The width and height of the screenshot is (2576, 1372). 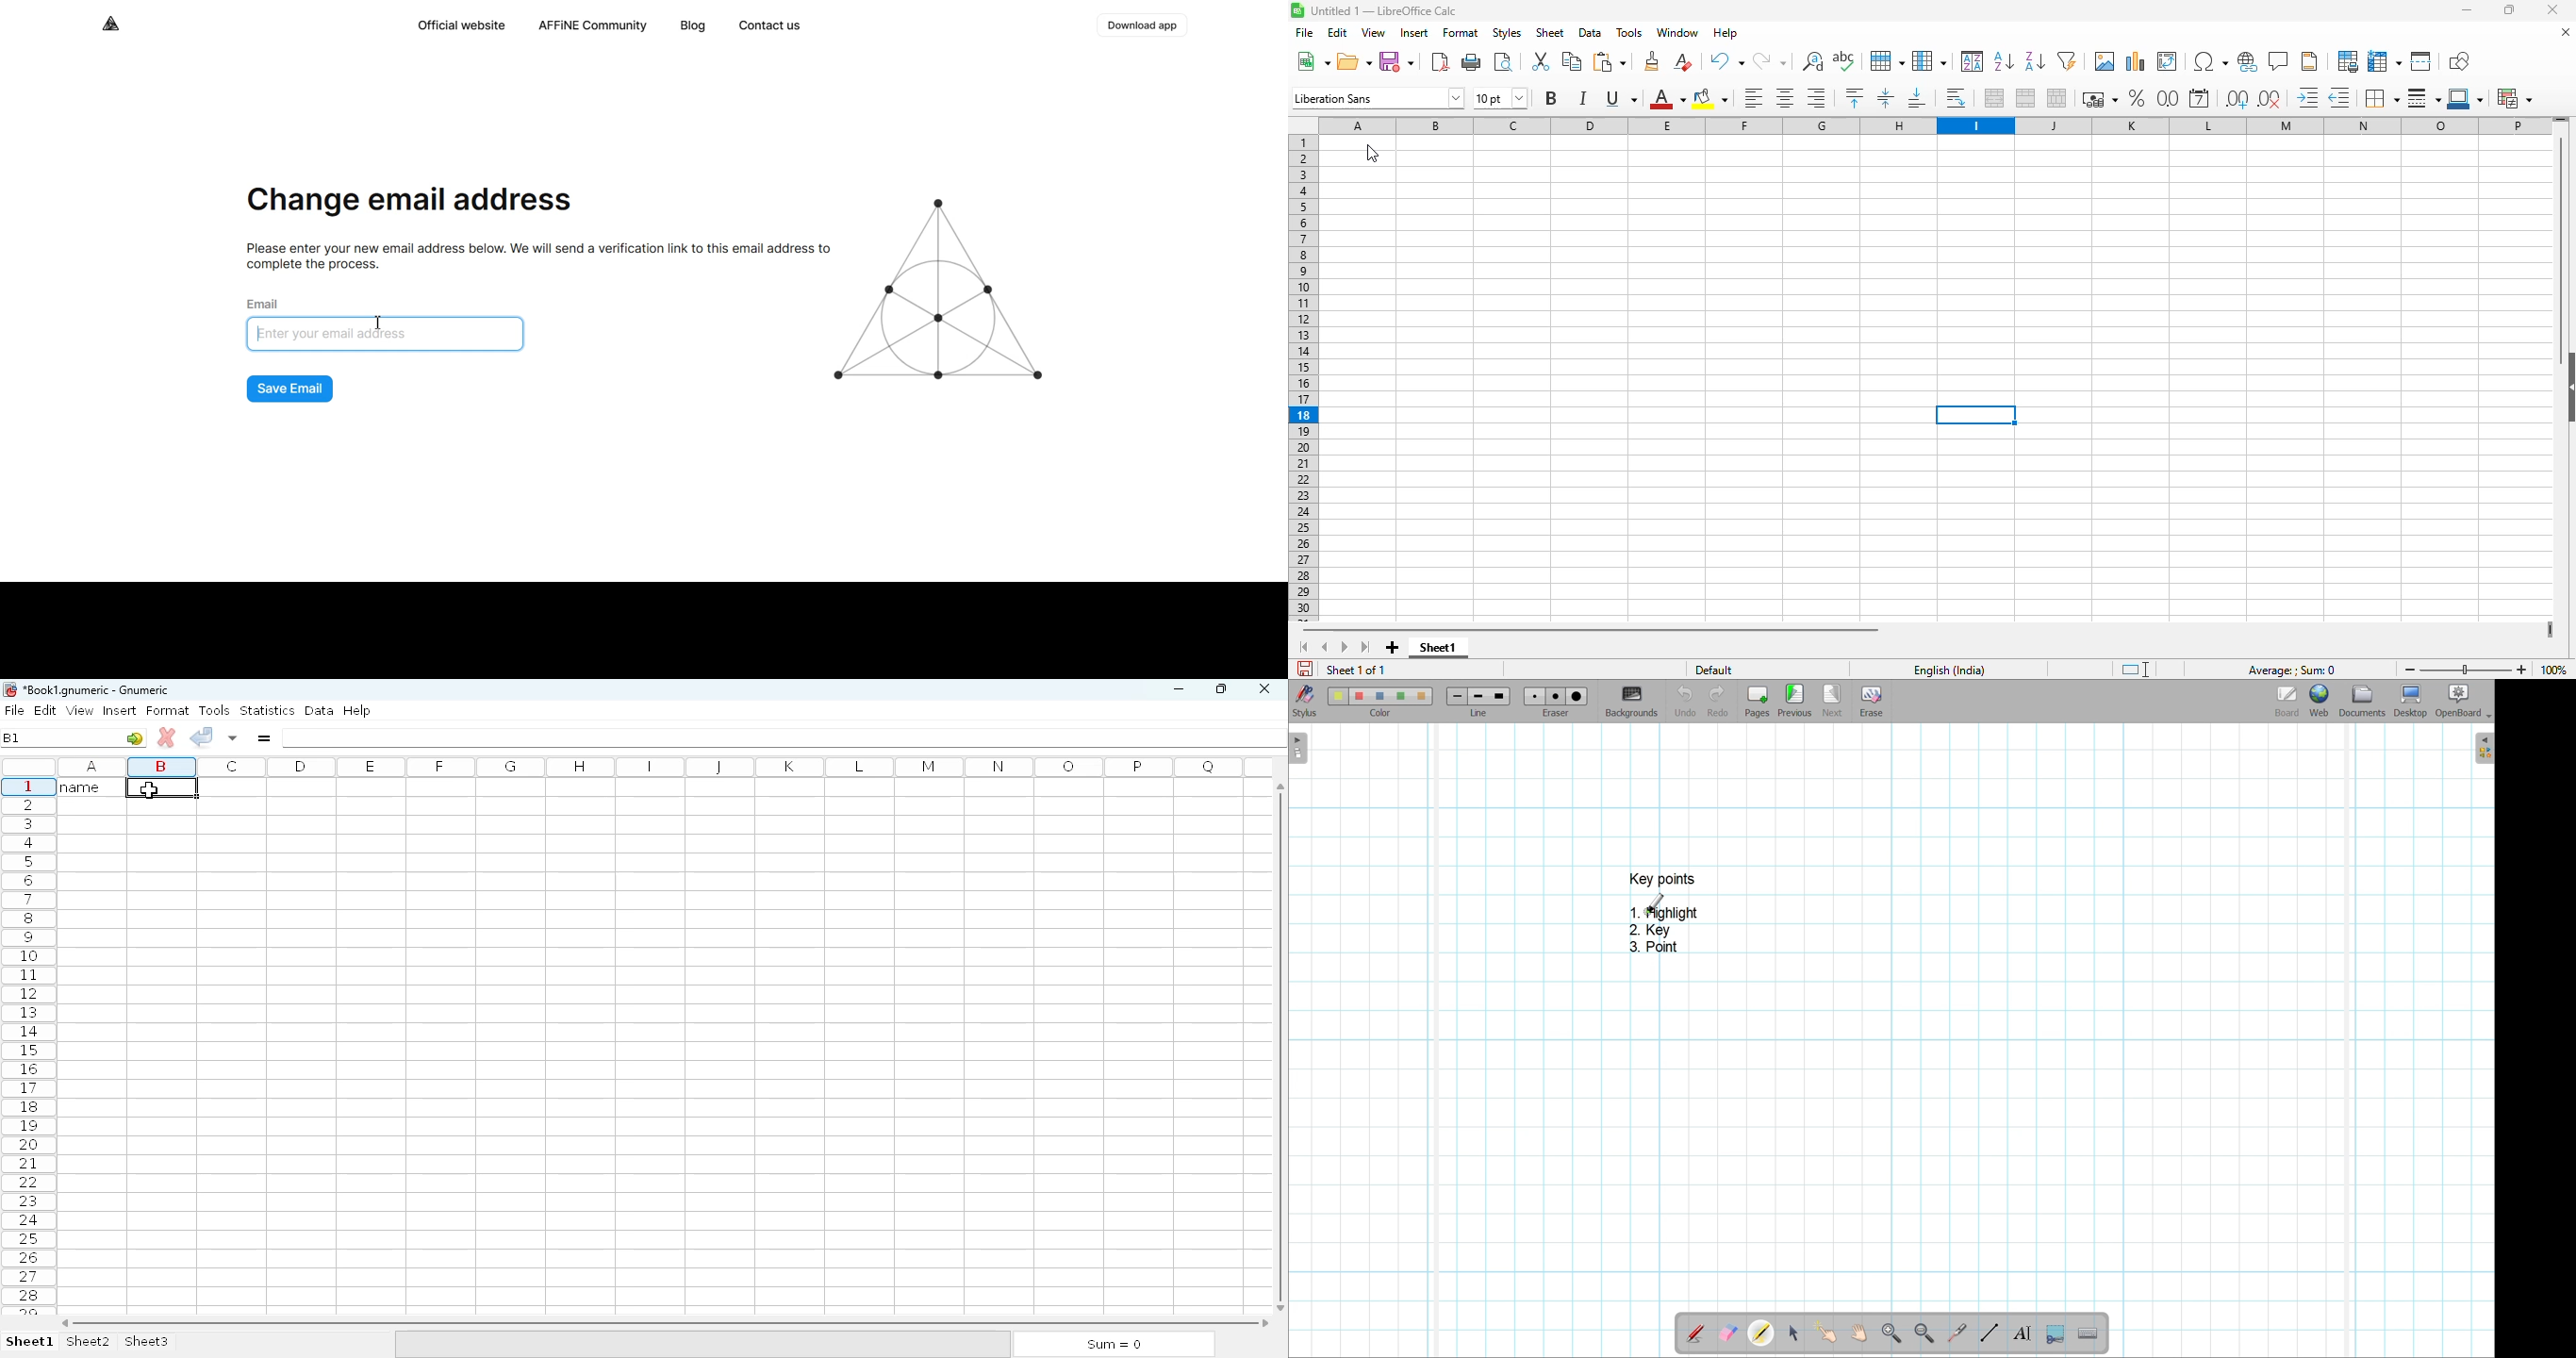 I want to click on Web, so click(x=2319, y=700).